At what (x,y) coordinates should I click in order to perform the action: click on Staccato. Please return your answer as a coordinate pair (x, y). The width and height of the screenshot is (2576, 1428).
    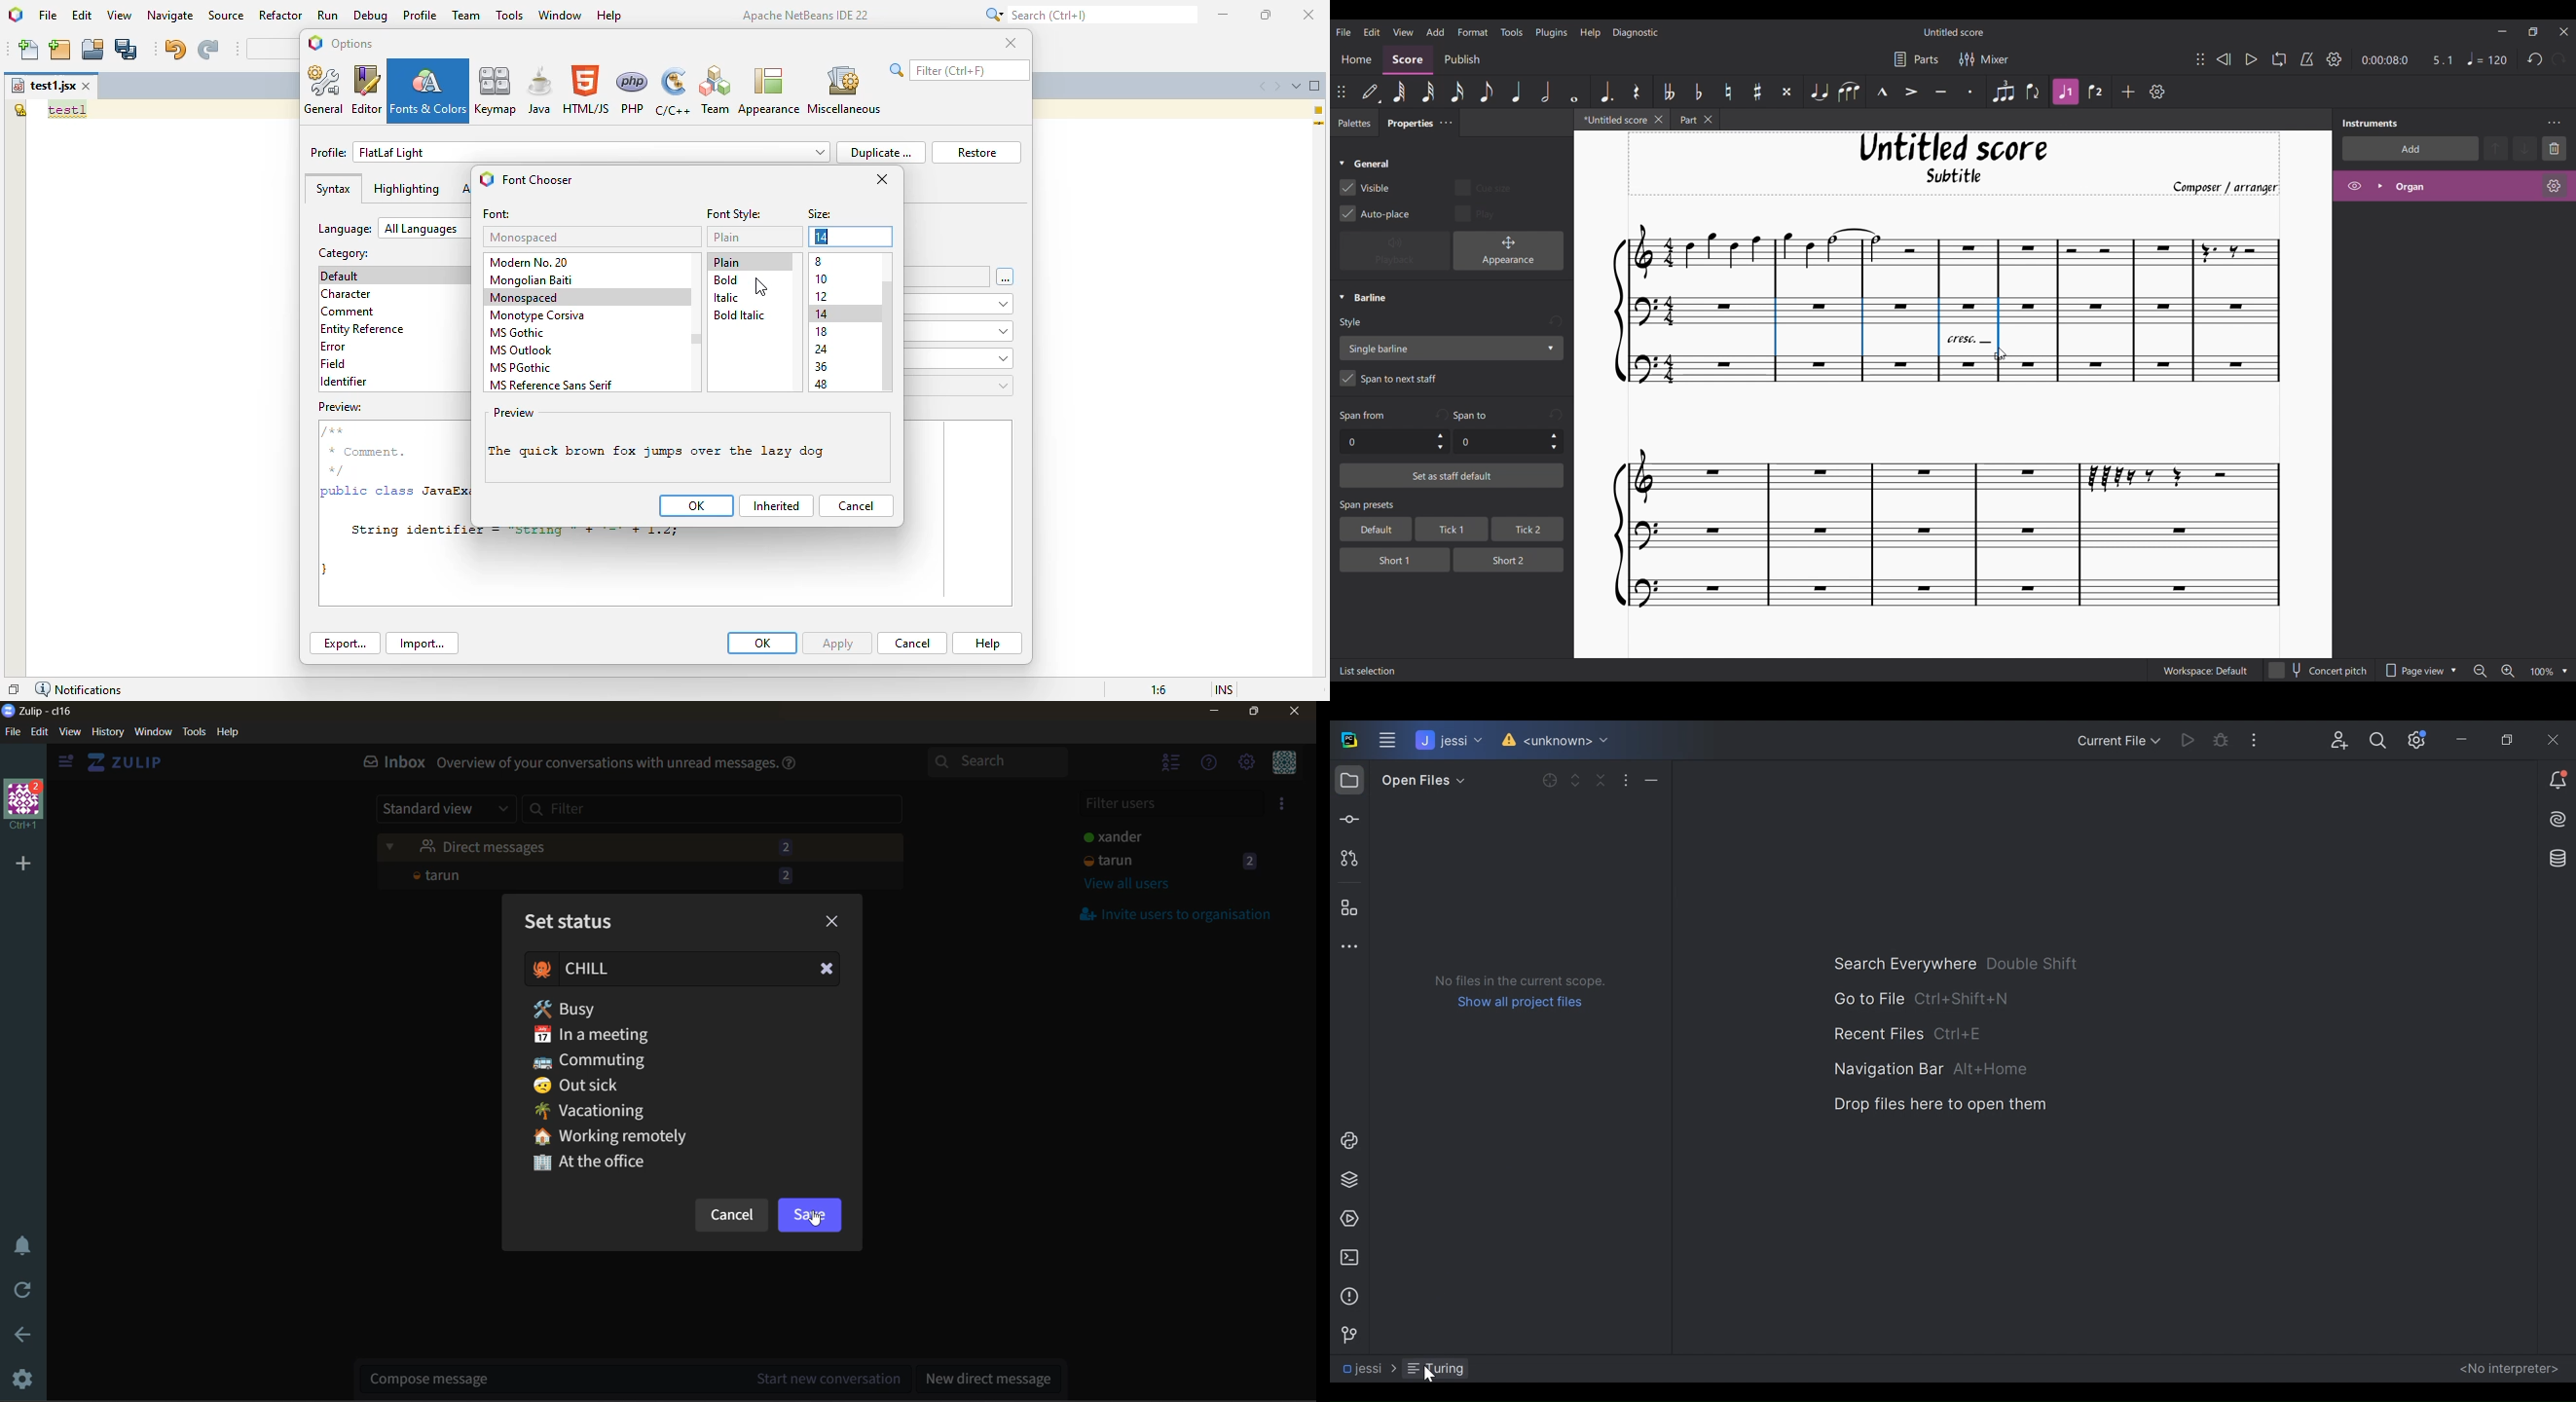
    Looking at the image, I should click on (1971, 92).